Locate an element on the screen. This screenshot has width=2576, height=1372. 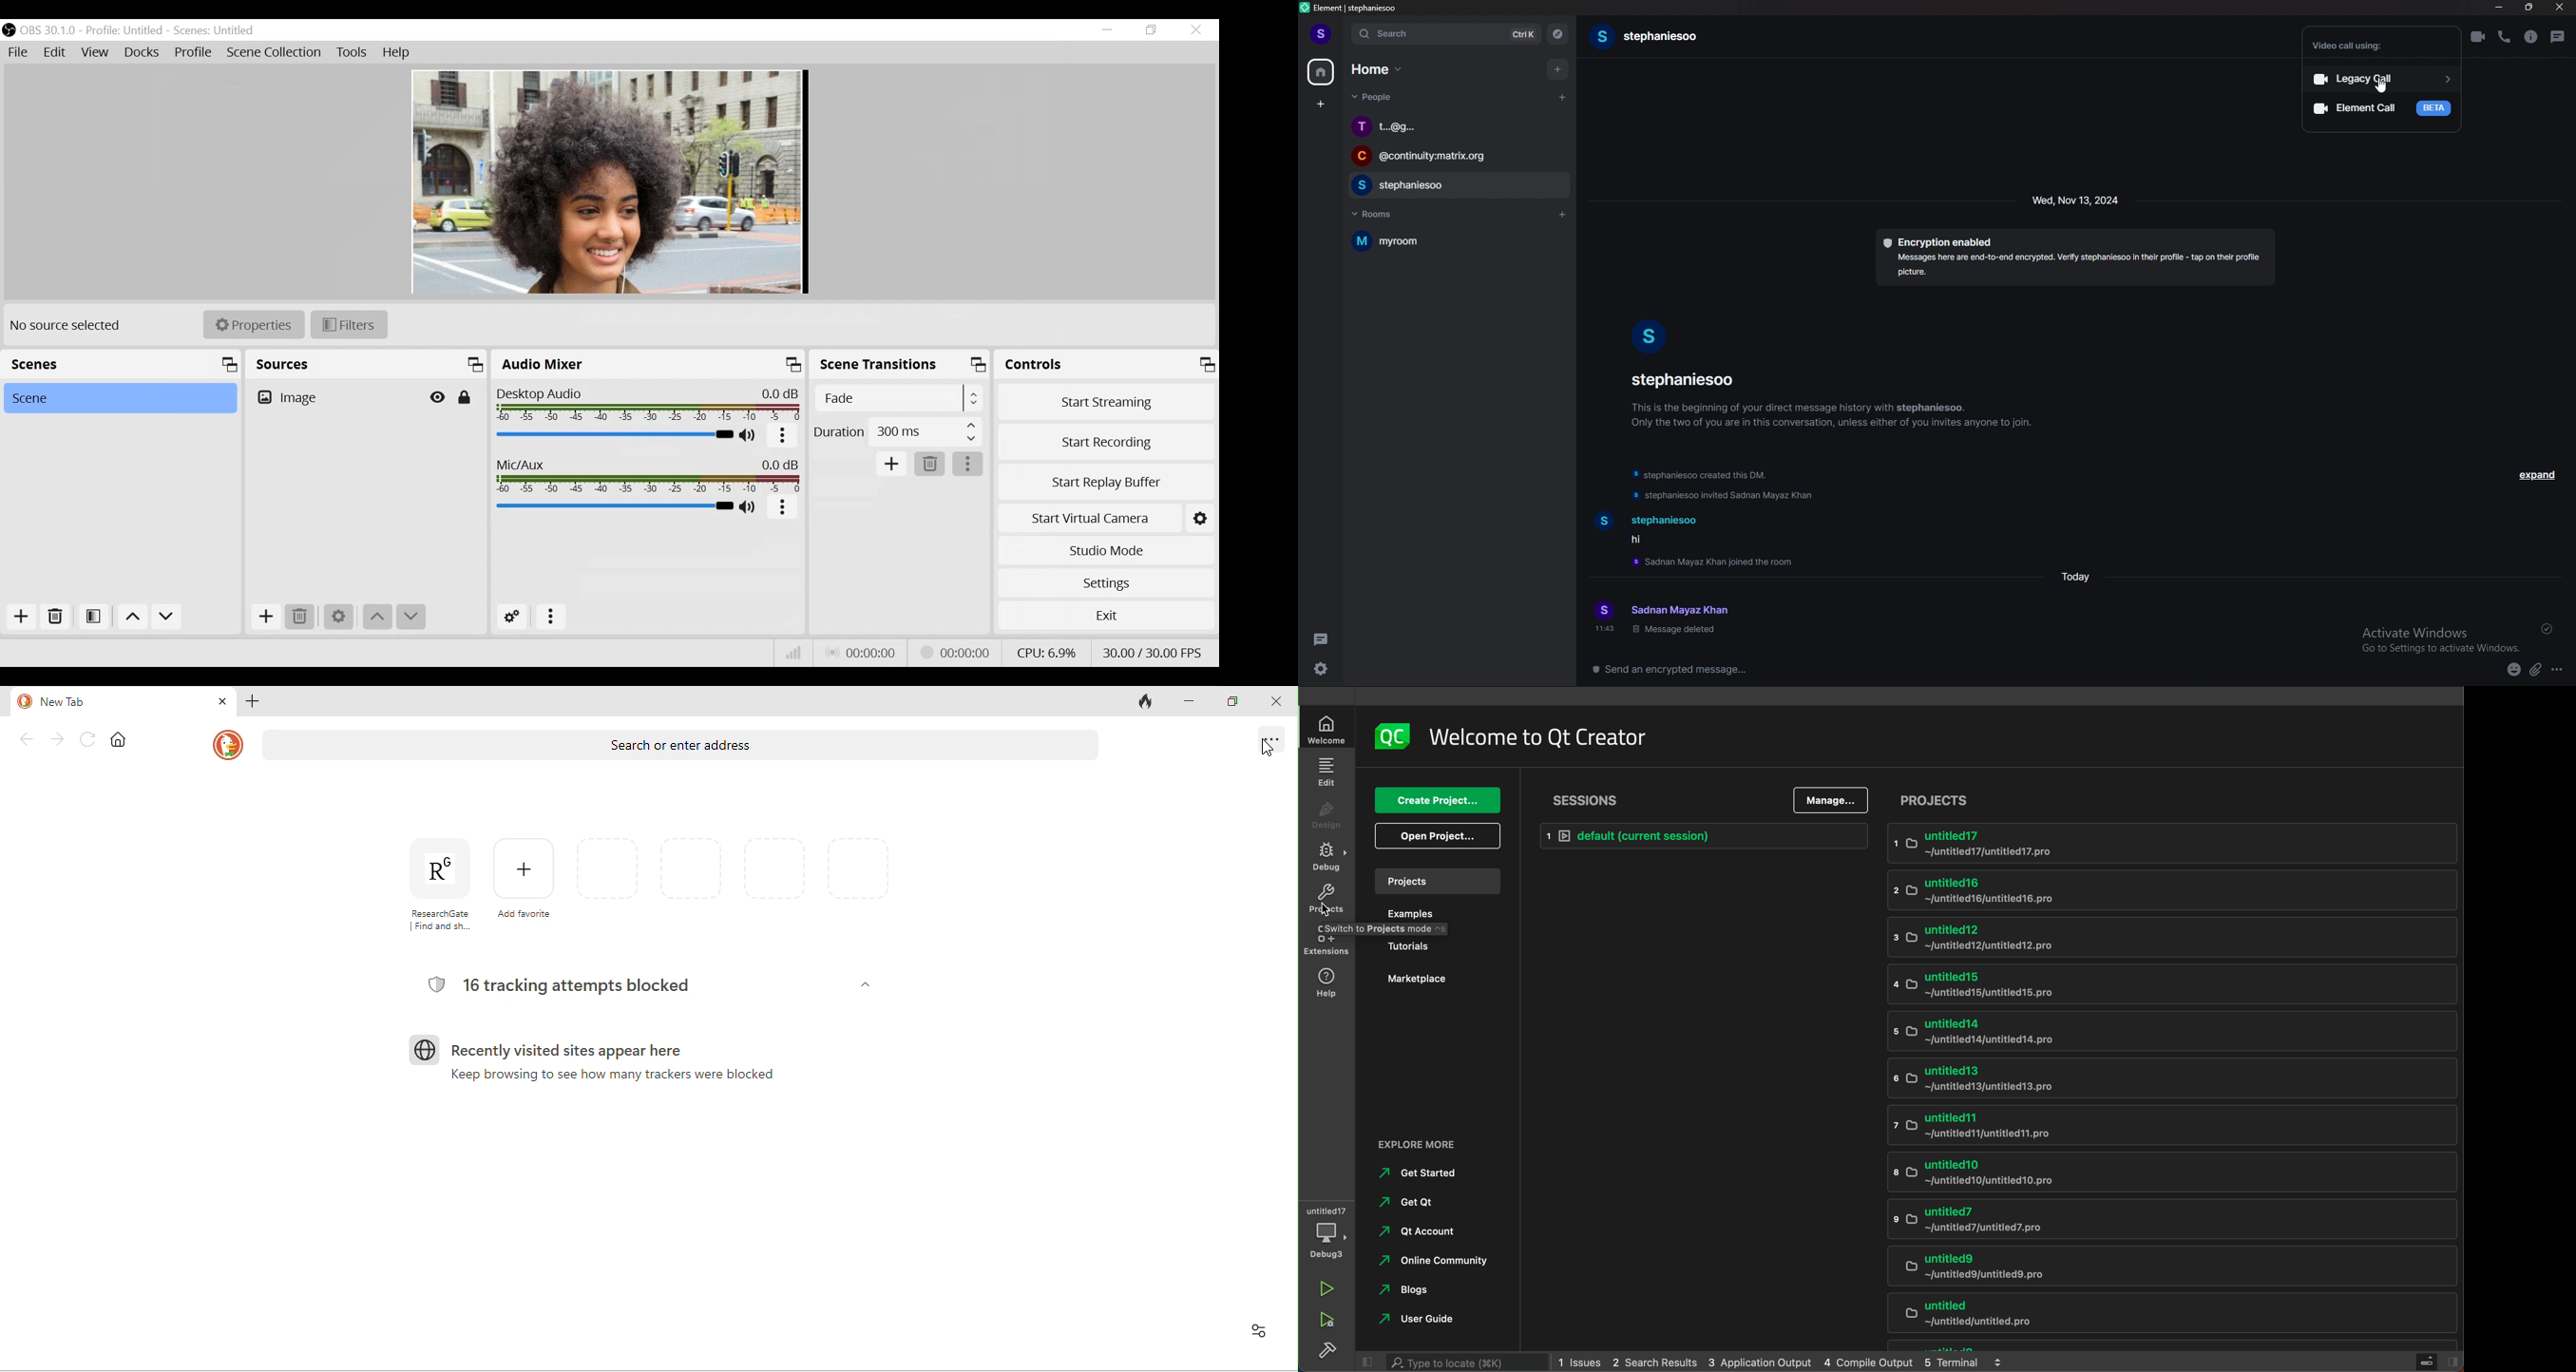
projects is located at coordinates (1436, 880).